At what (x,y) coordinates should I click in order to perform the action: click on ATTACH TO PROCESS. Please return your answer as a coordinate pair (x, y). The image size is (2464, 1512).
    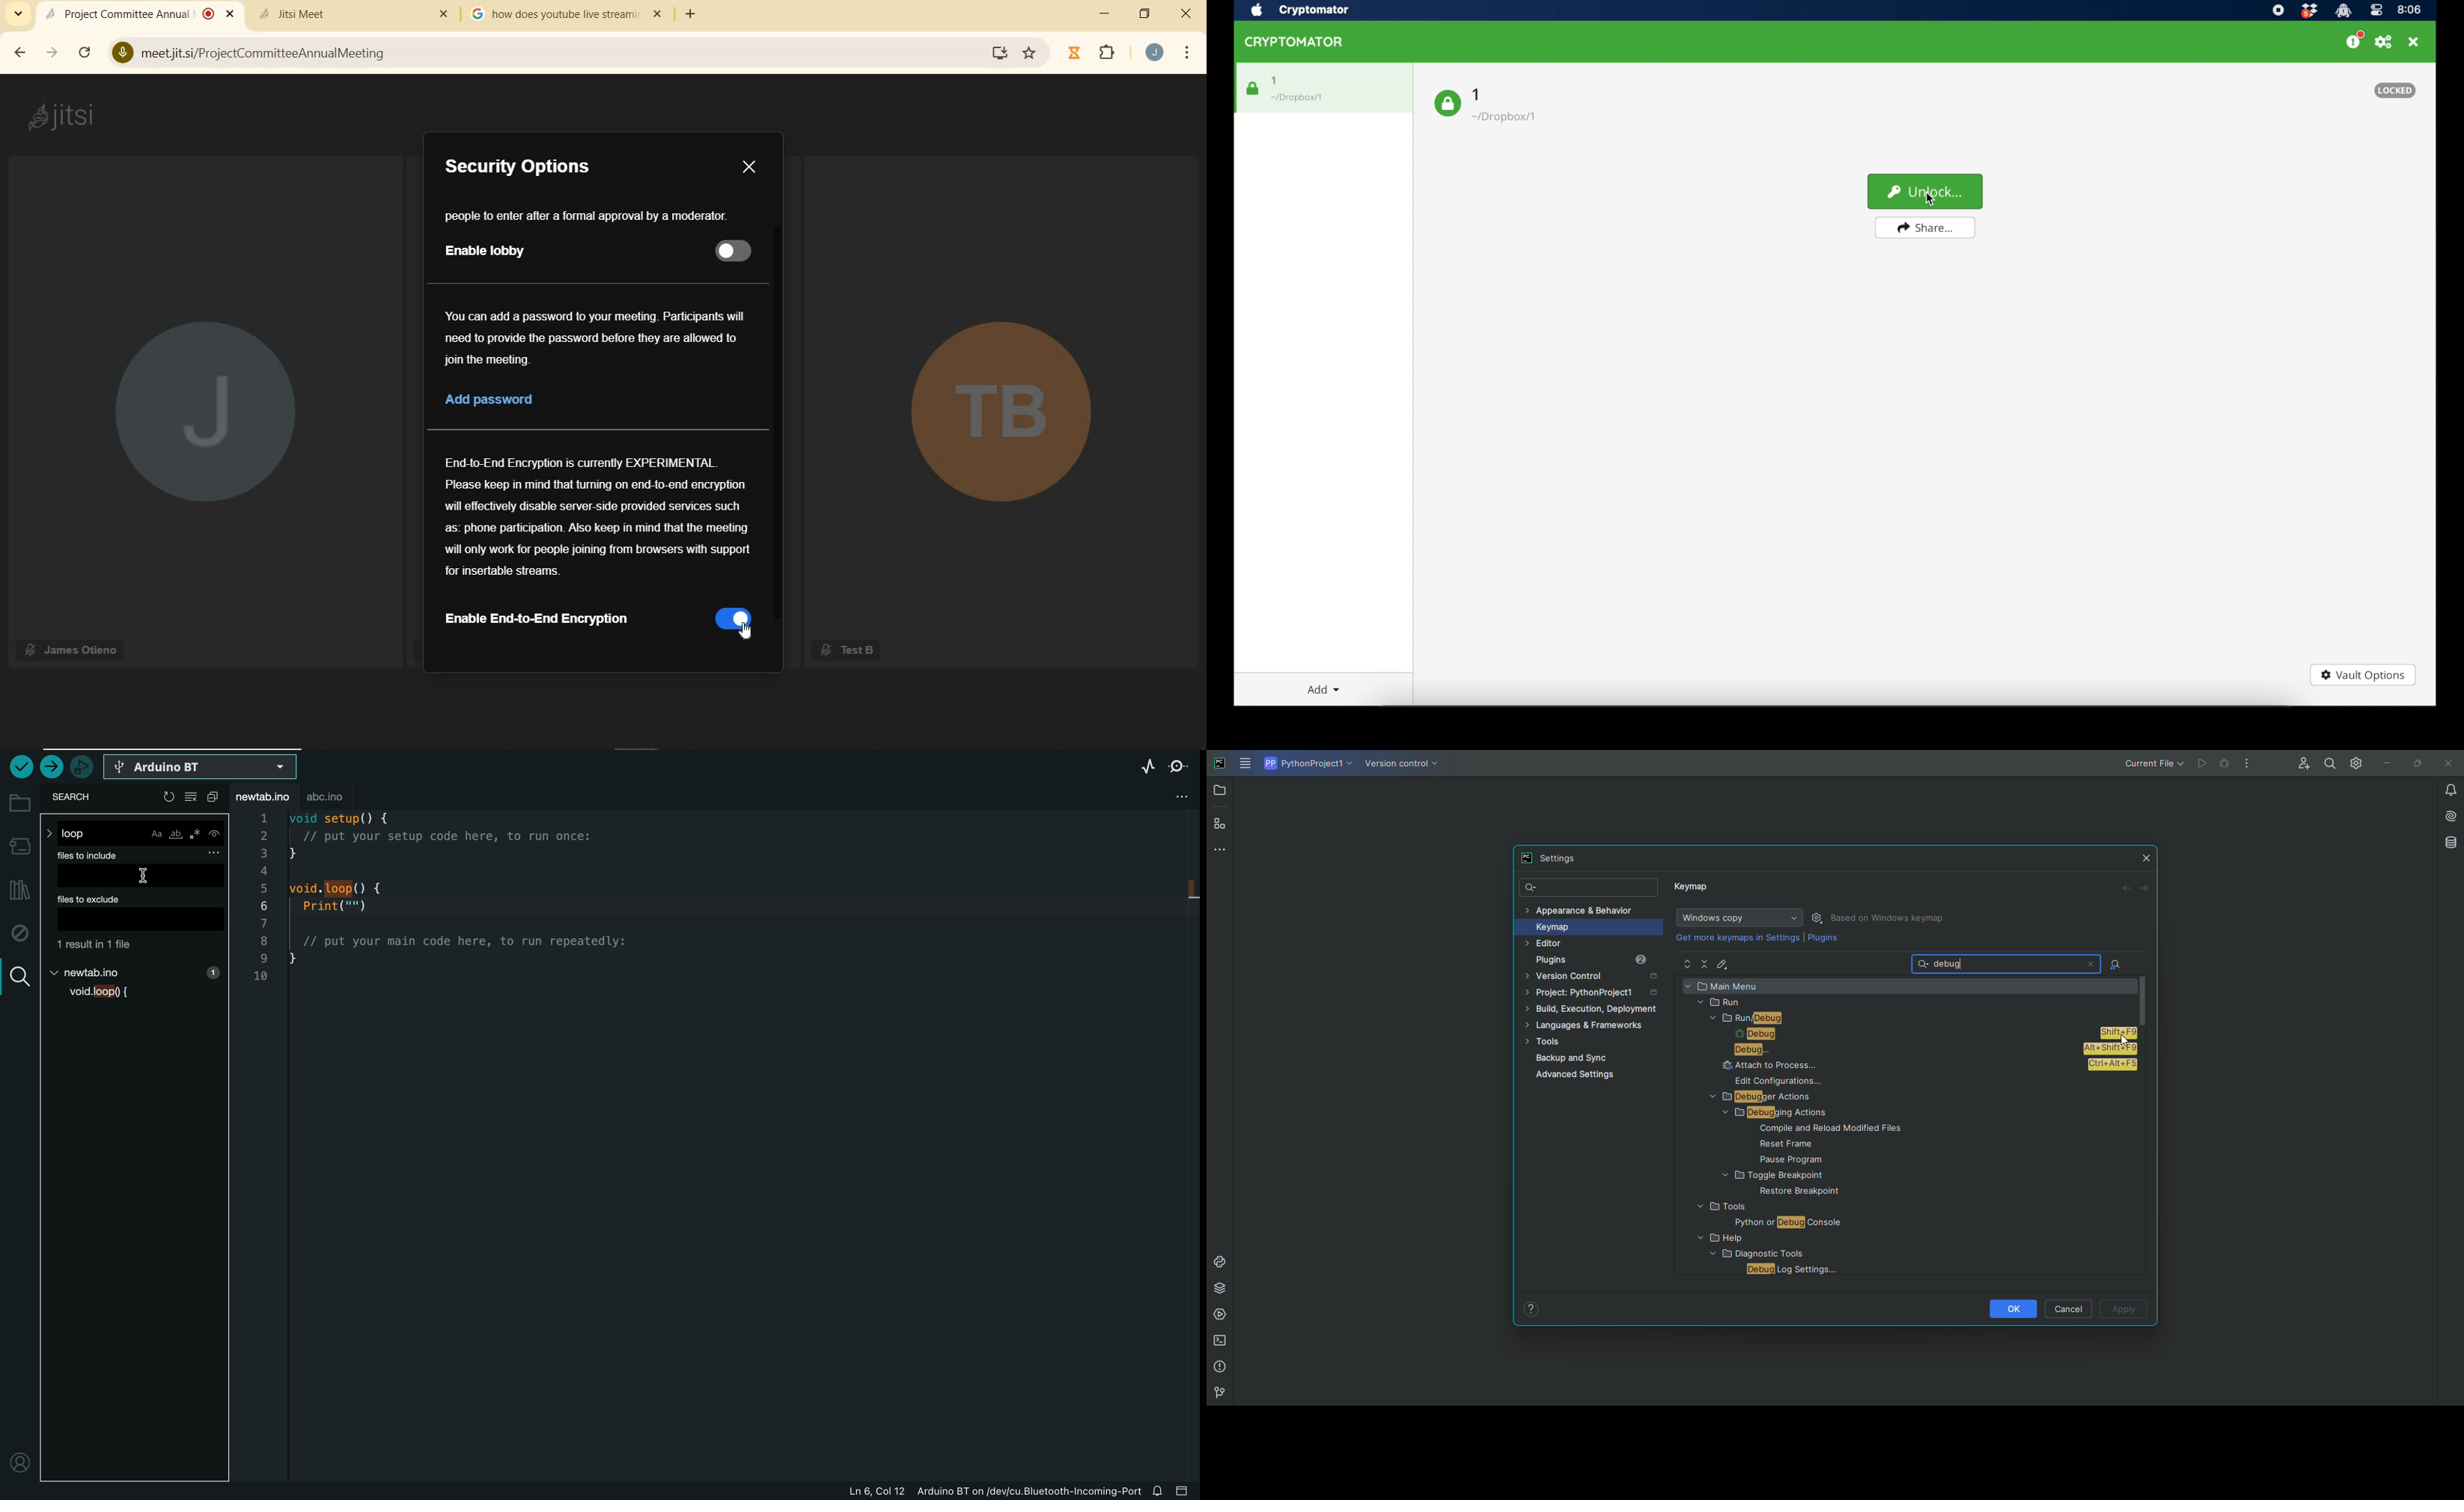
    Looking at the image, I should click on (1896, 1065).